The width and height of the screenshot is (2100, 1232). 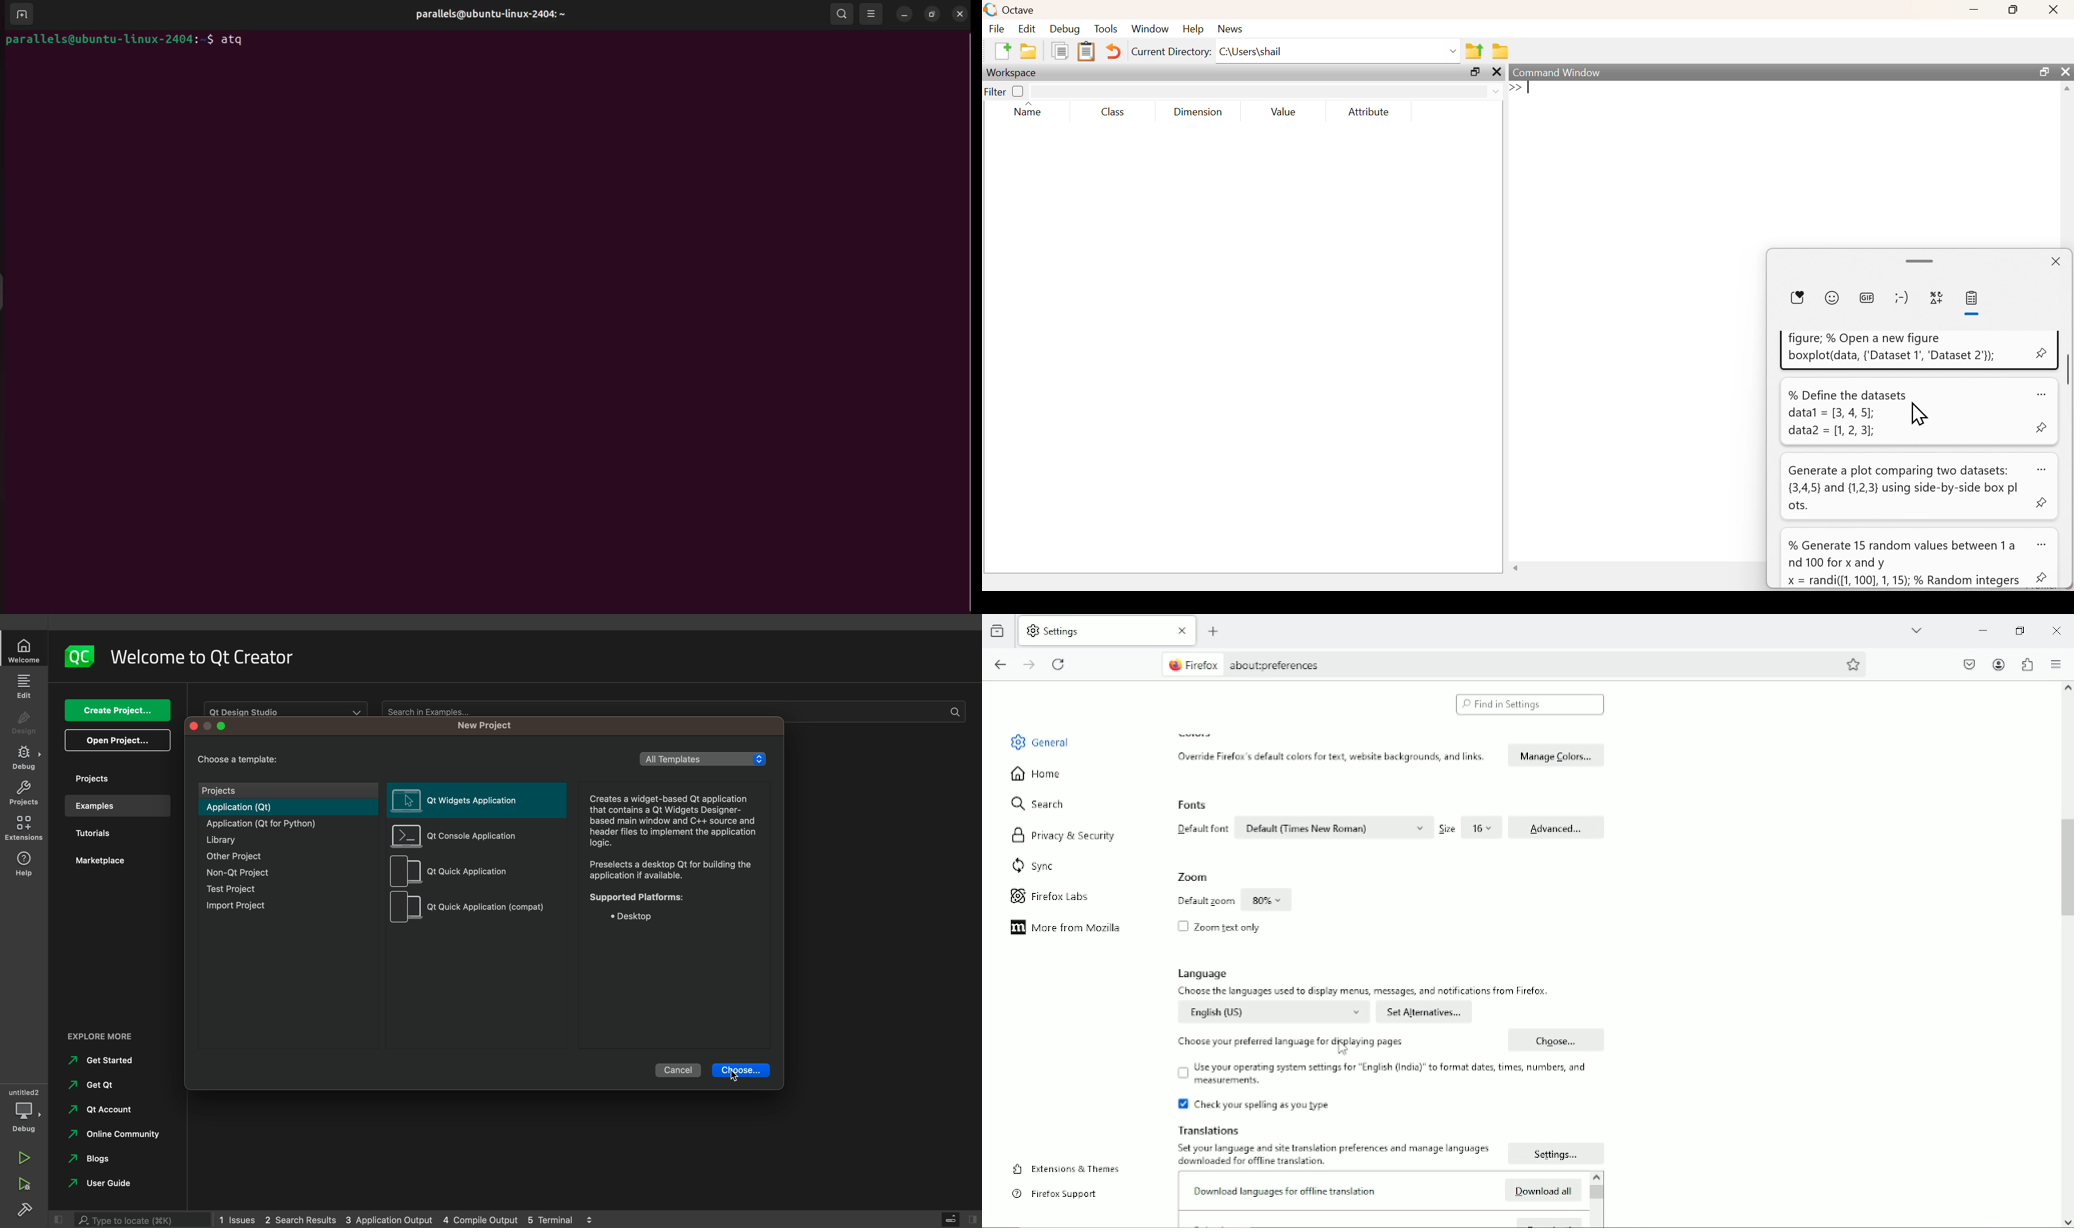 I want to click on save to pocket, so click(x=1967, y=664).